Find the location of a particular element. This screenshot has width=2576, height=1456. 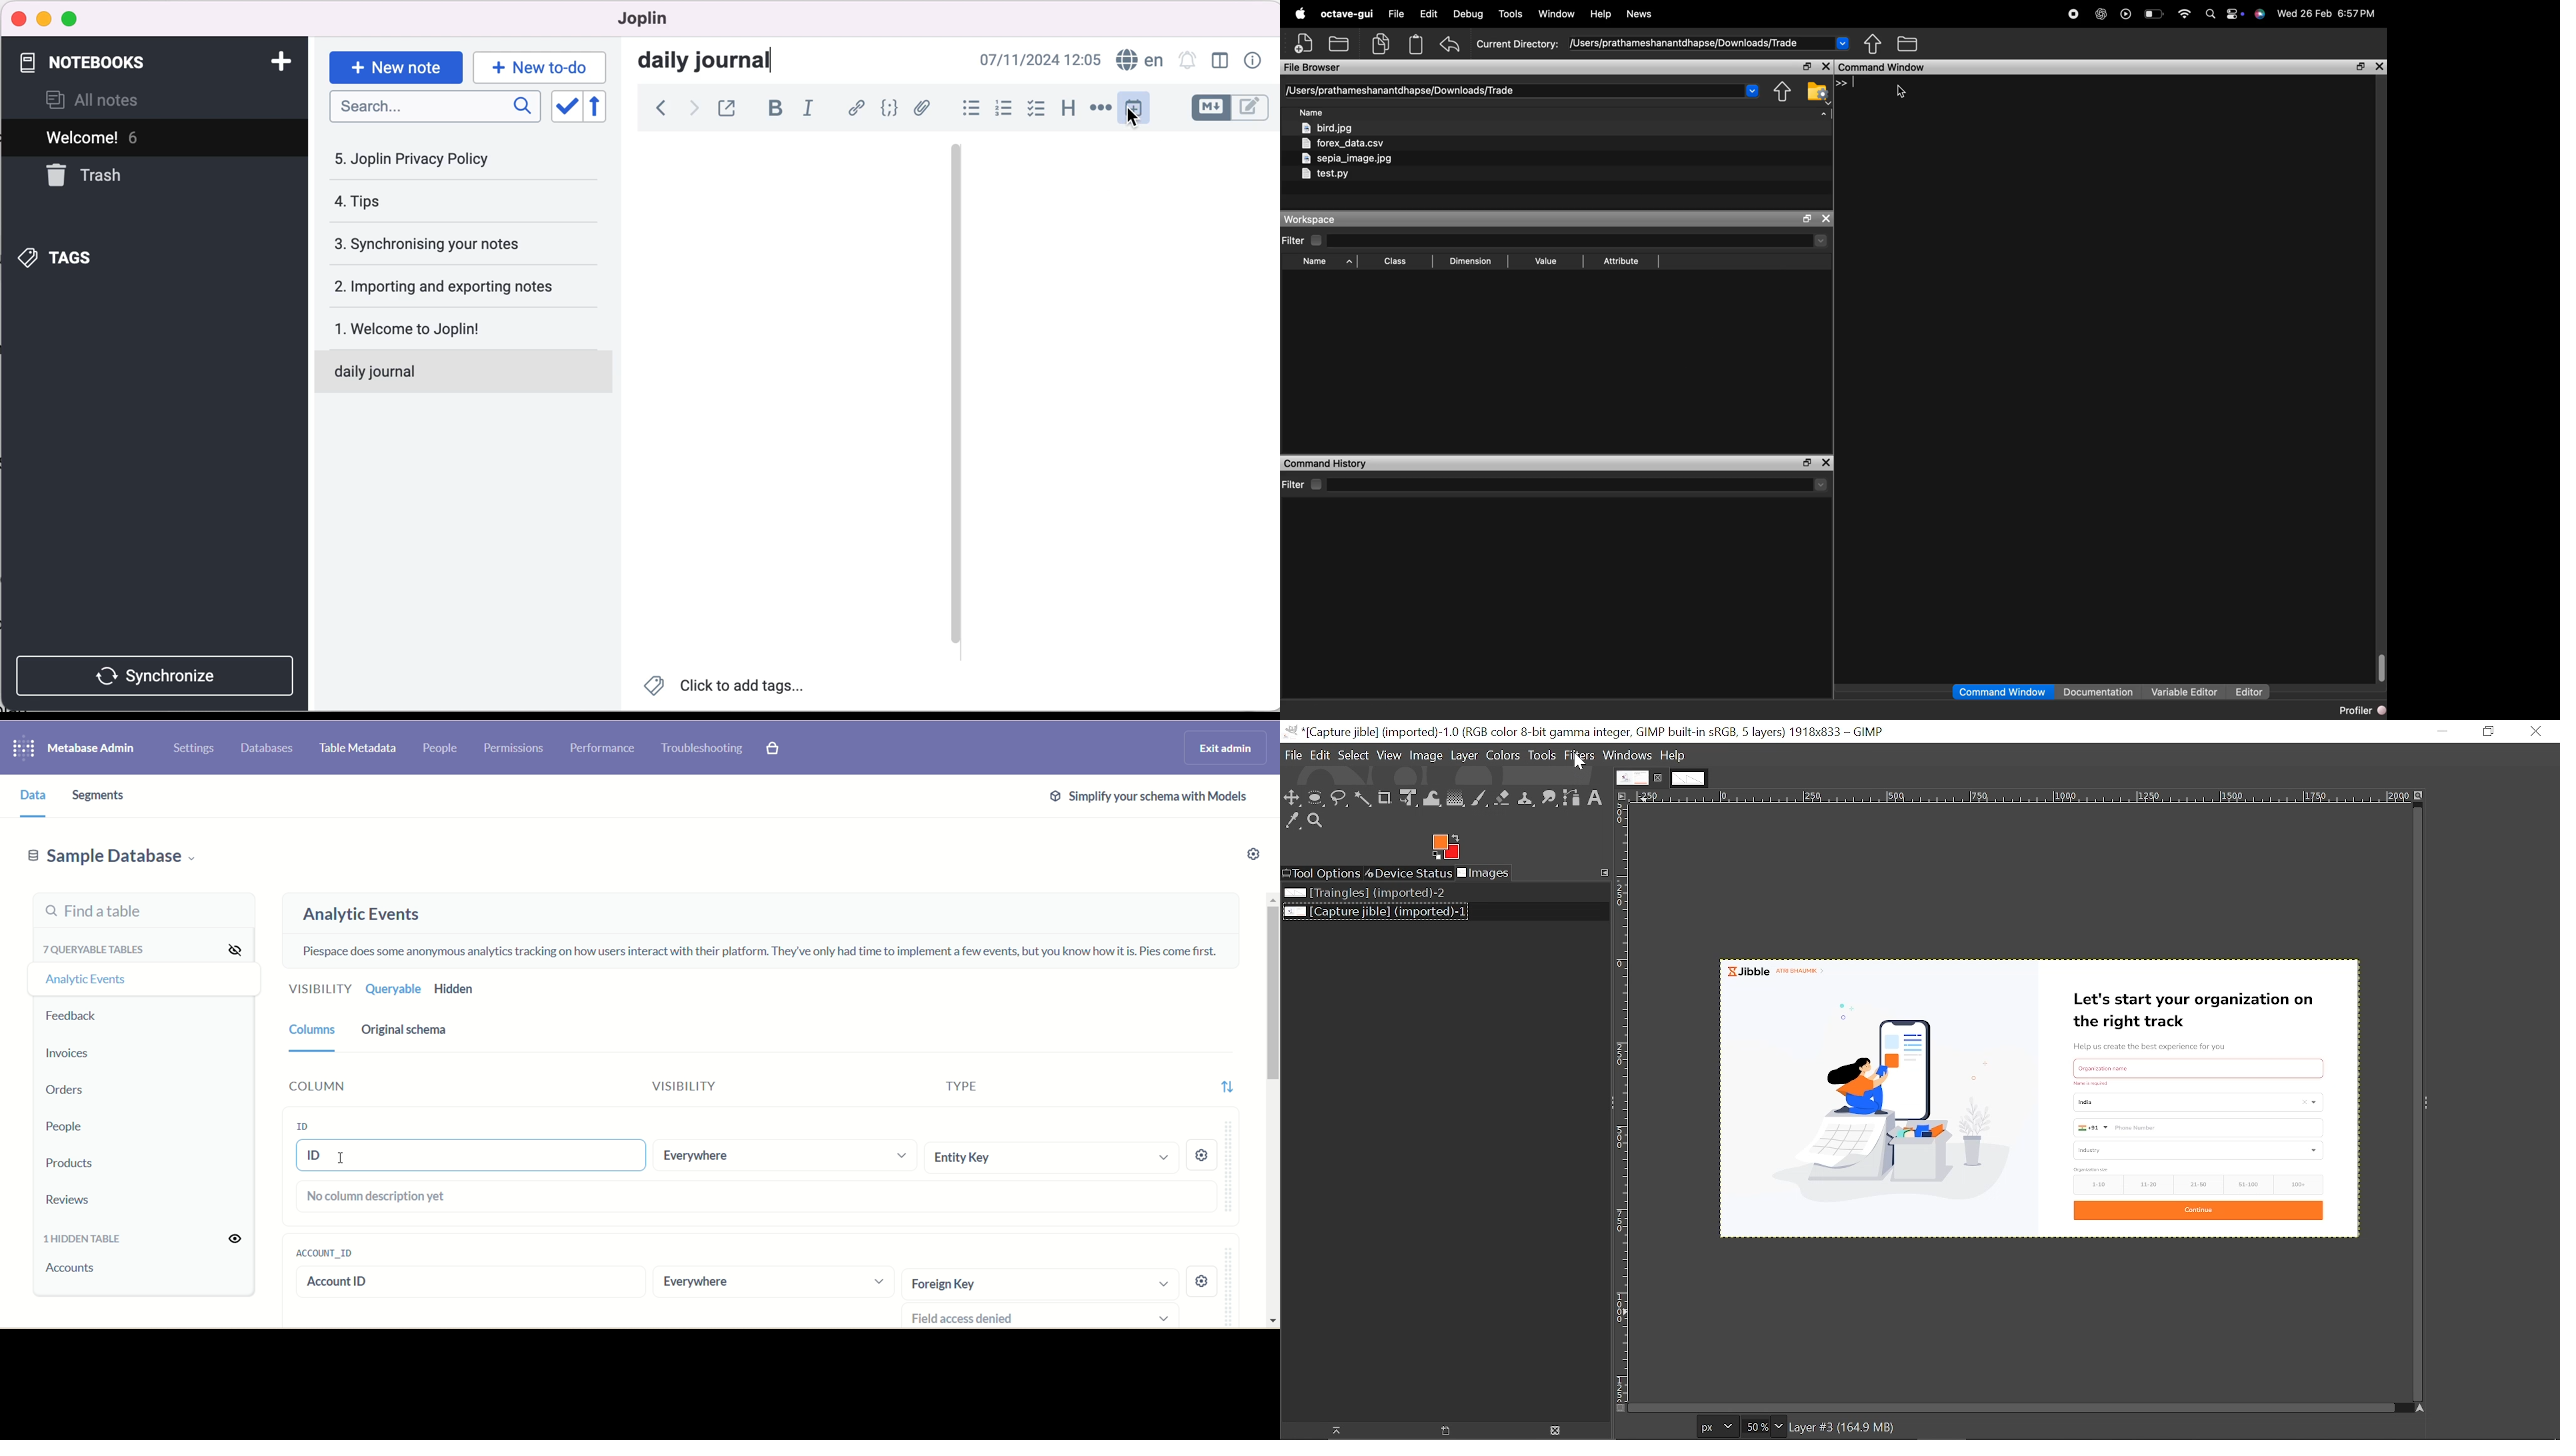

toggle editor layout is located at coordinates (1219, 61).